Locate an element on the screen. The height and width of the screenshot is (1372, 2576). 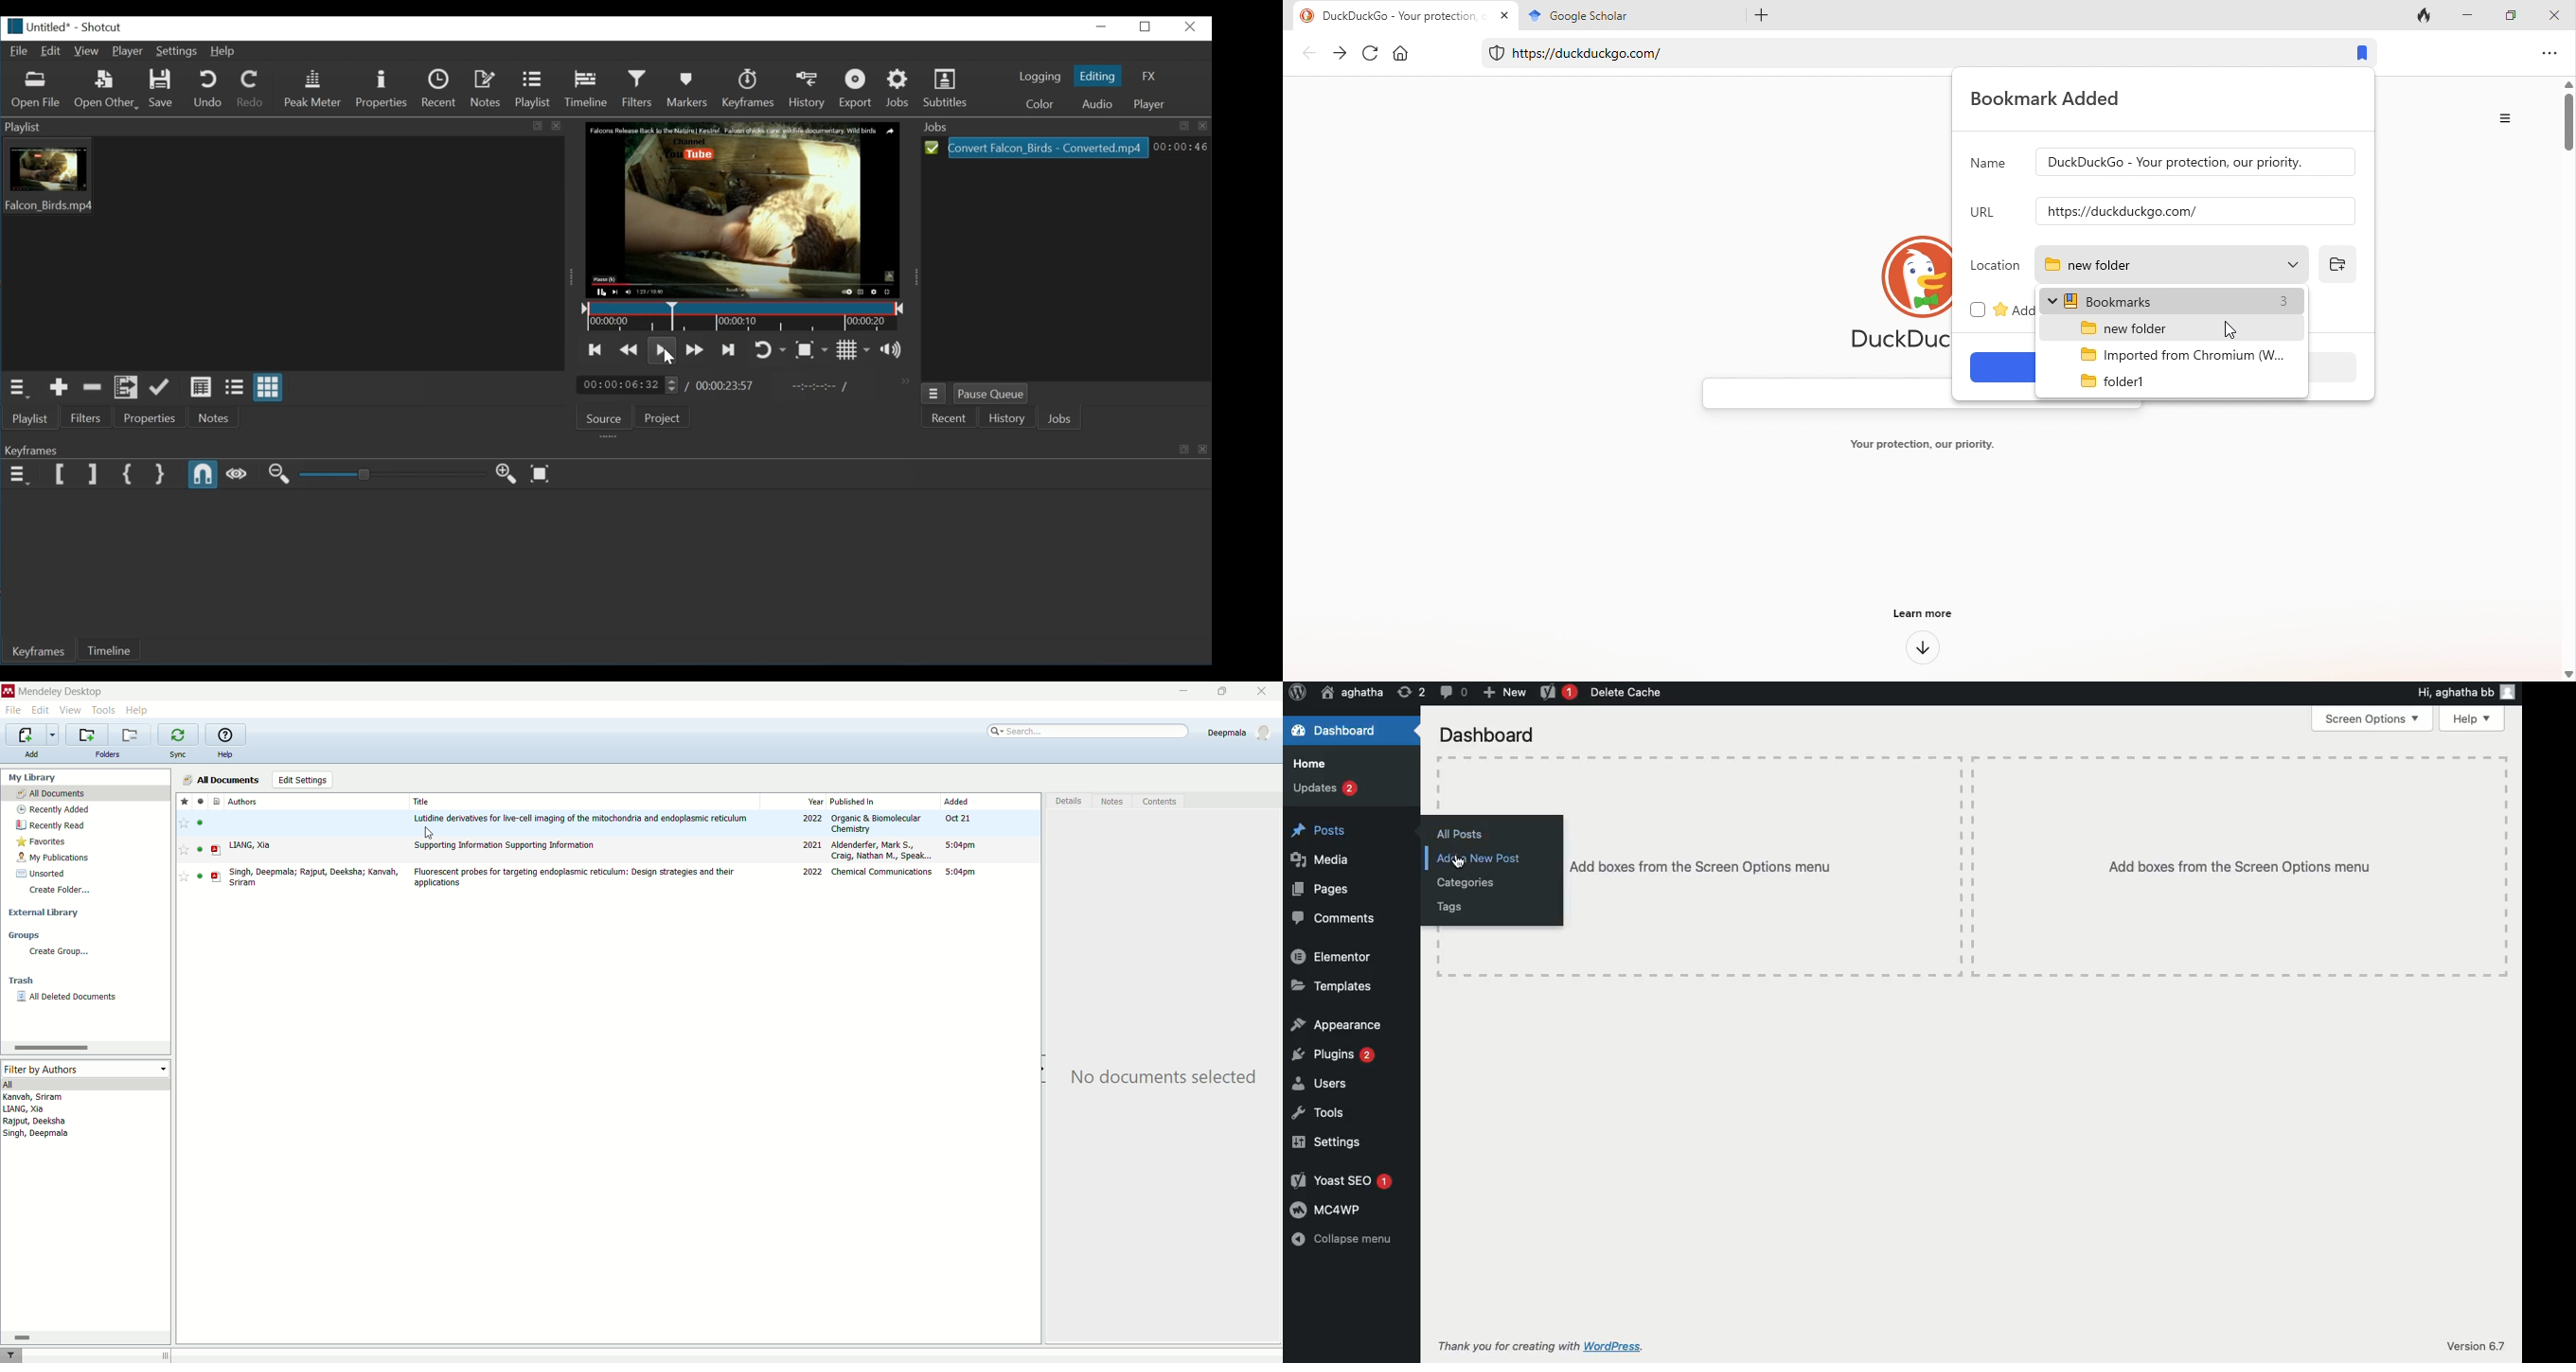
Table lines is located at coordinates (1969, 867).